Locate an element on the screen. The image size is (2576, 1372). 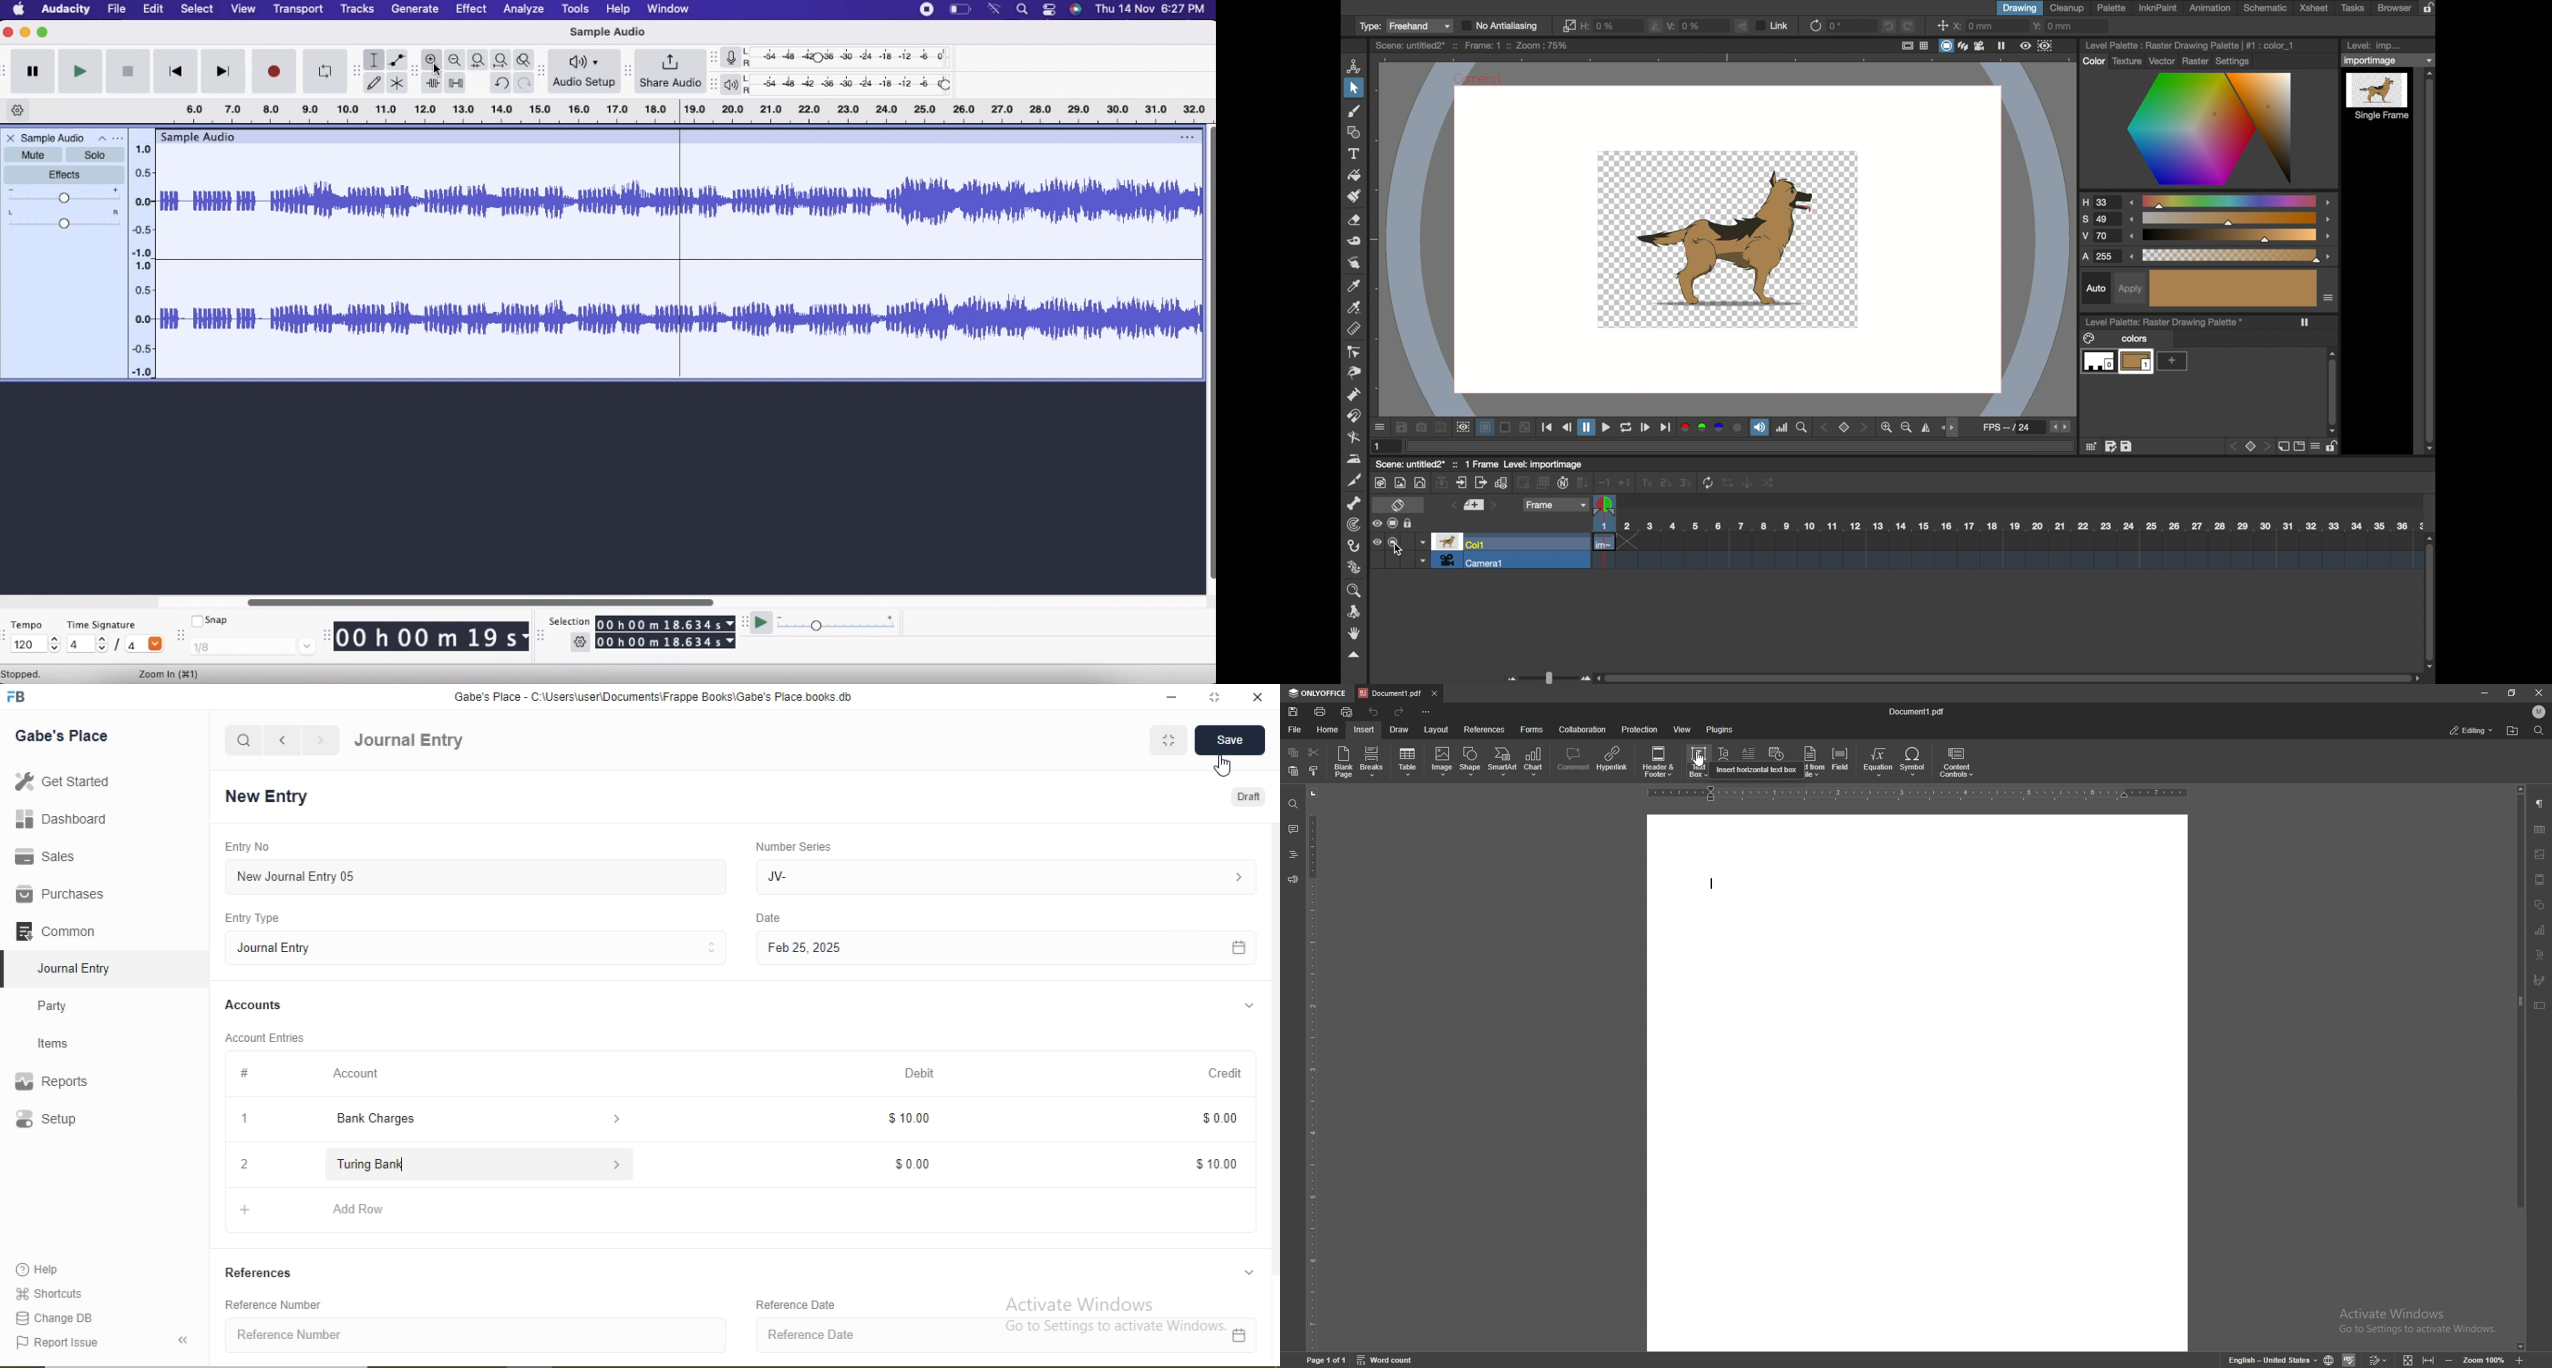
Change DB is located at coordinates (55, 1317).